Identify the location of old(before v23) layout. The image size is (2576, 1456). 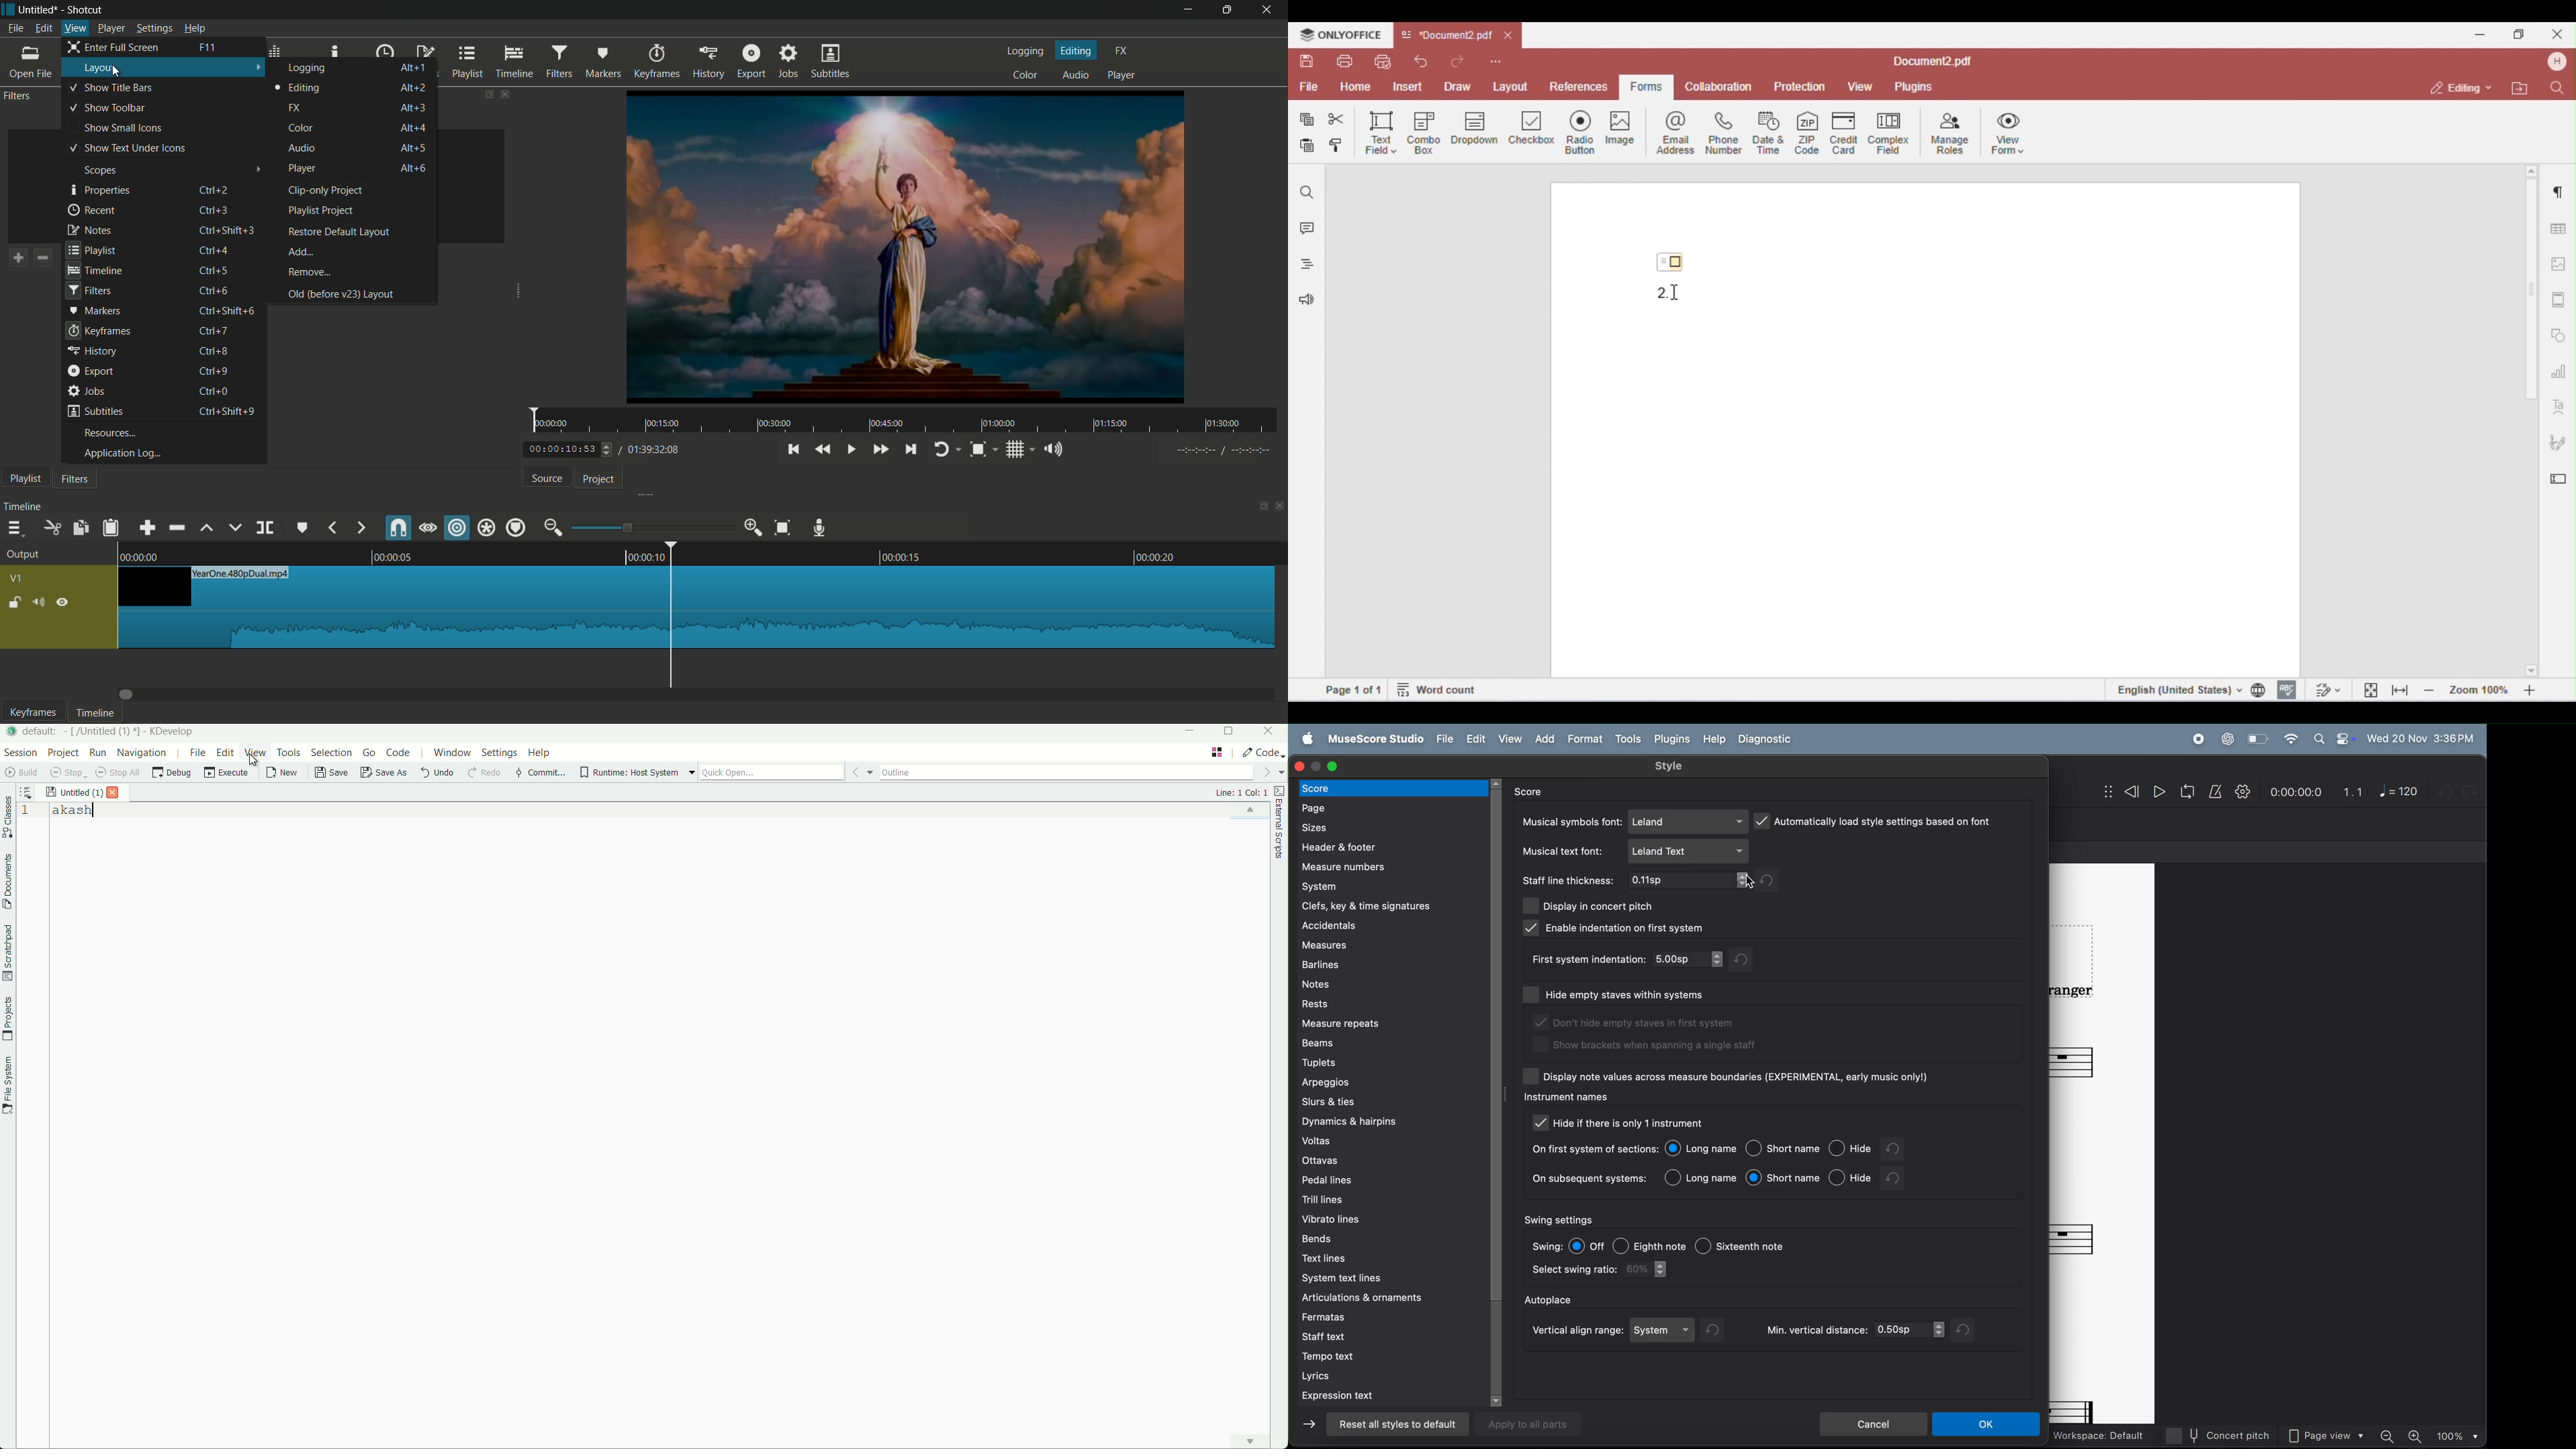
(340, 294).